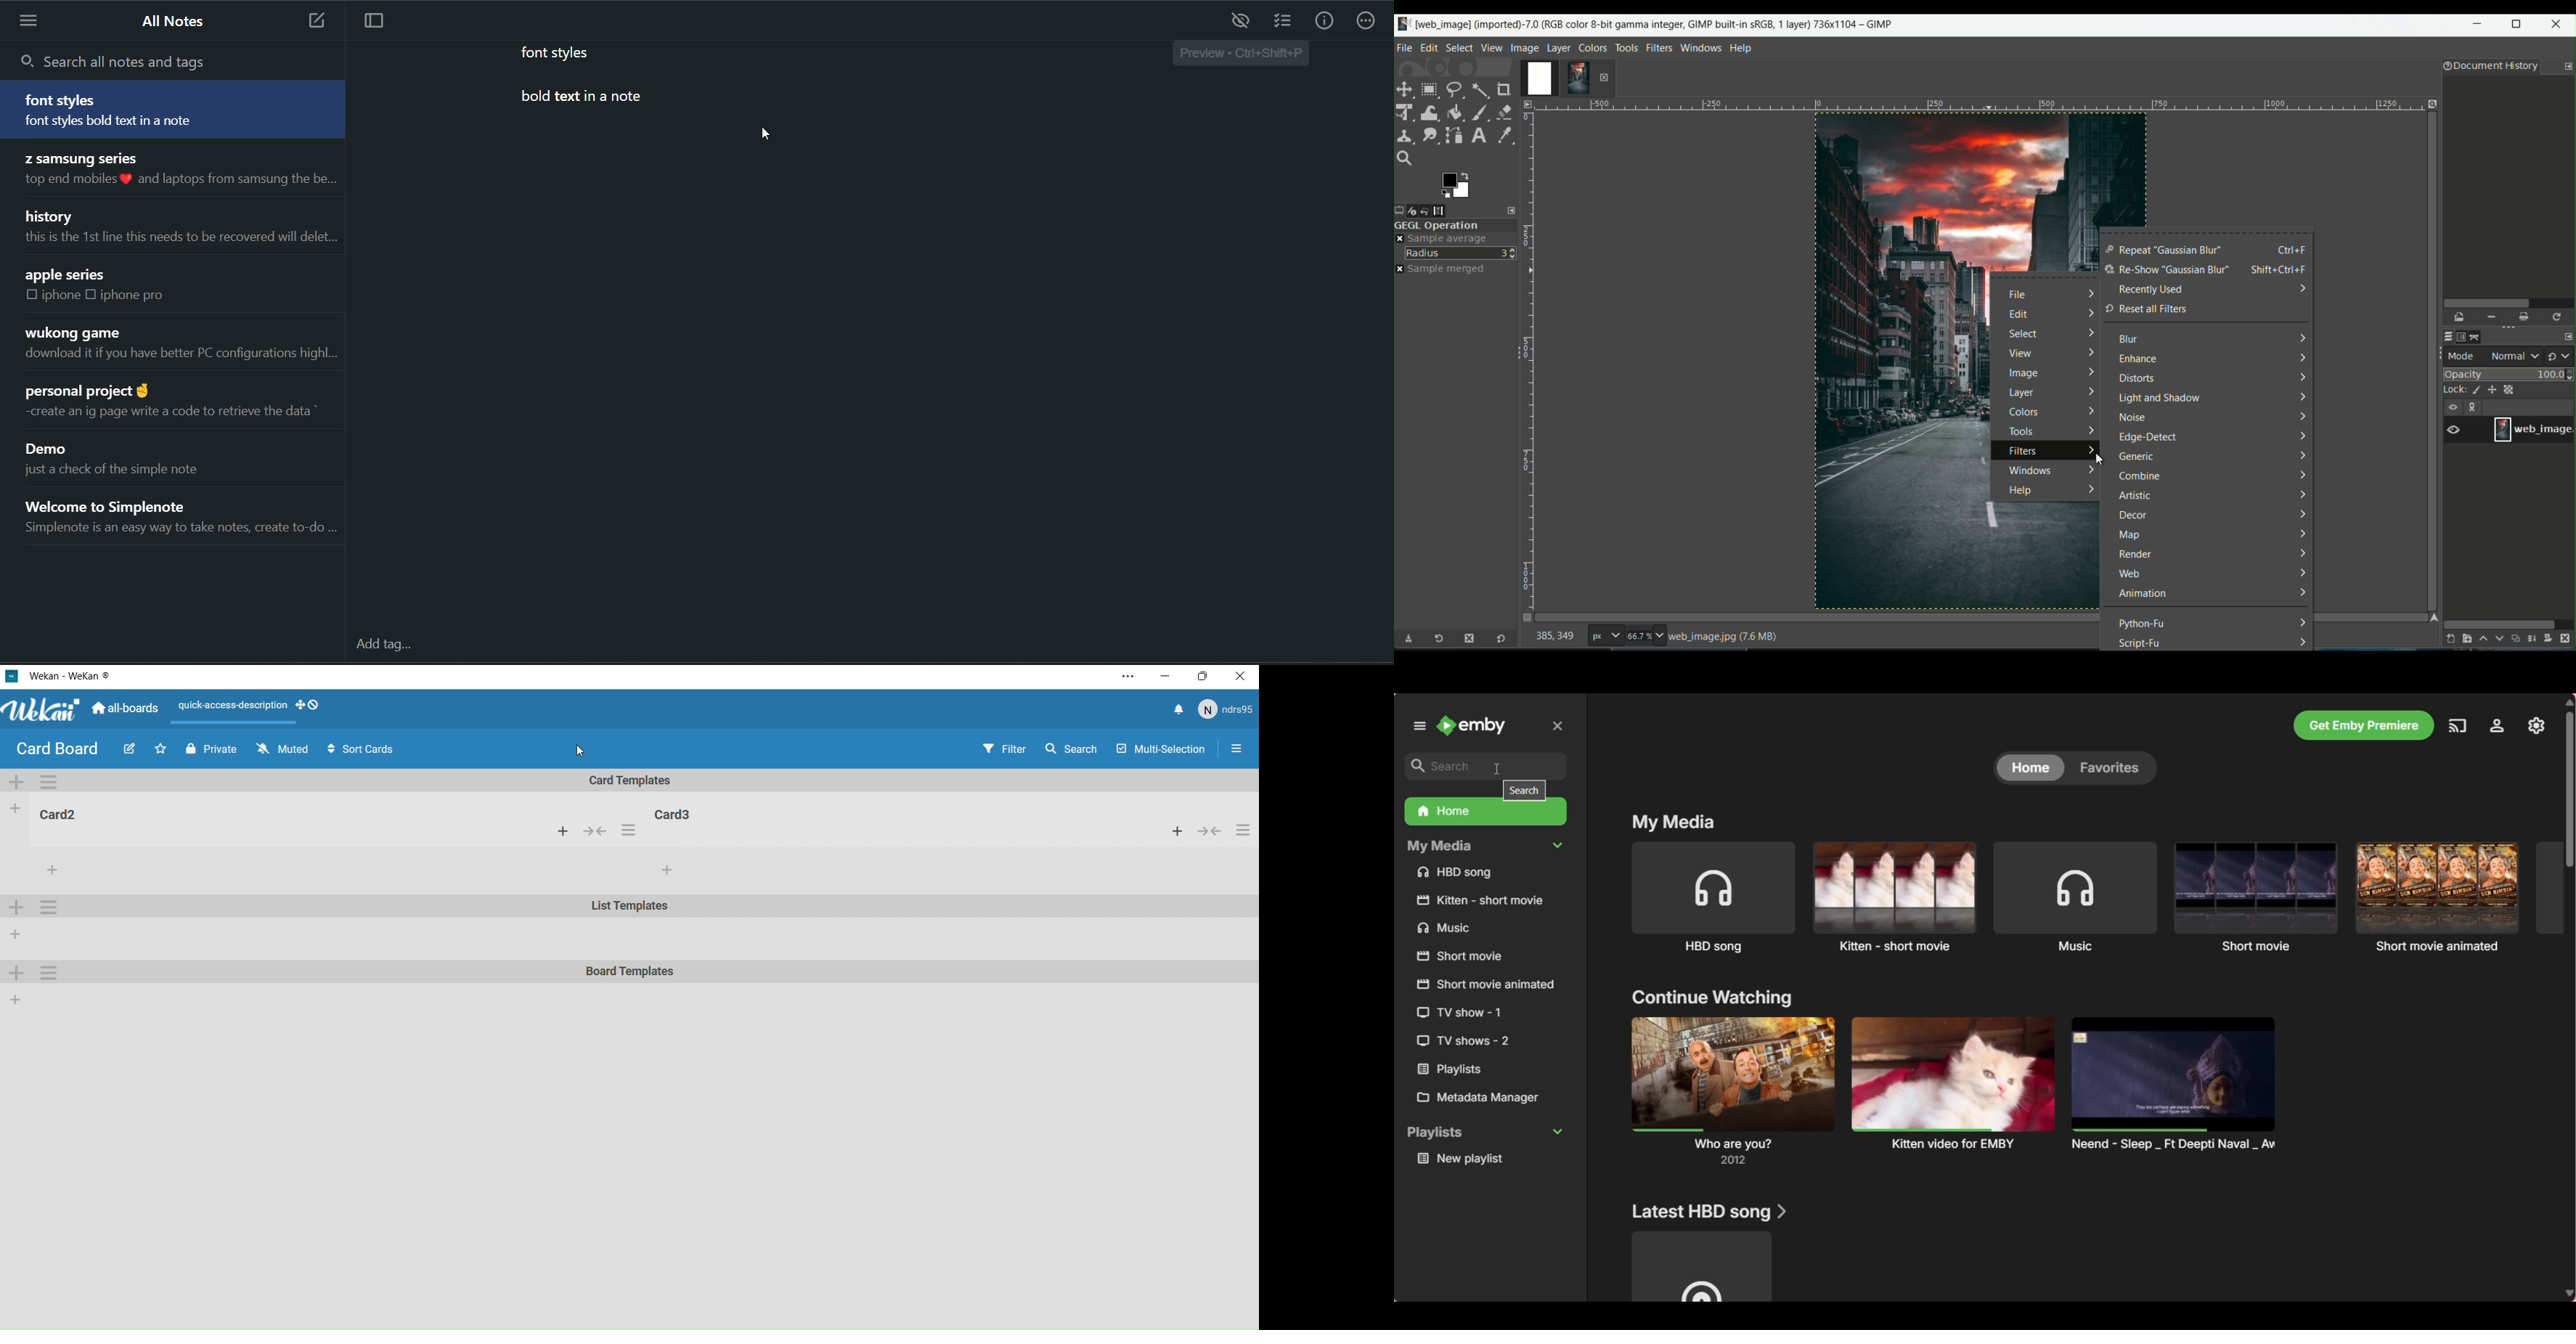 Image resolution: width=2576 pixels, height=1344 pixels. I want to click on lock pixels, so click(2473, 391).